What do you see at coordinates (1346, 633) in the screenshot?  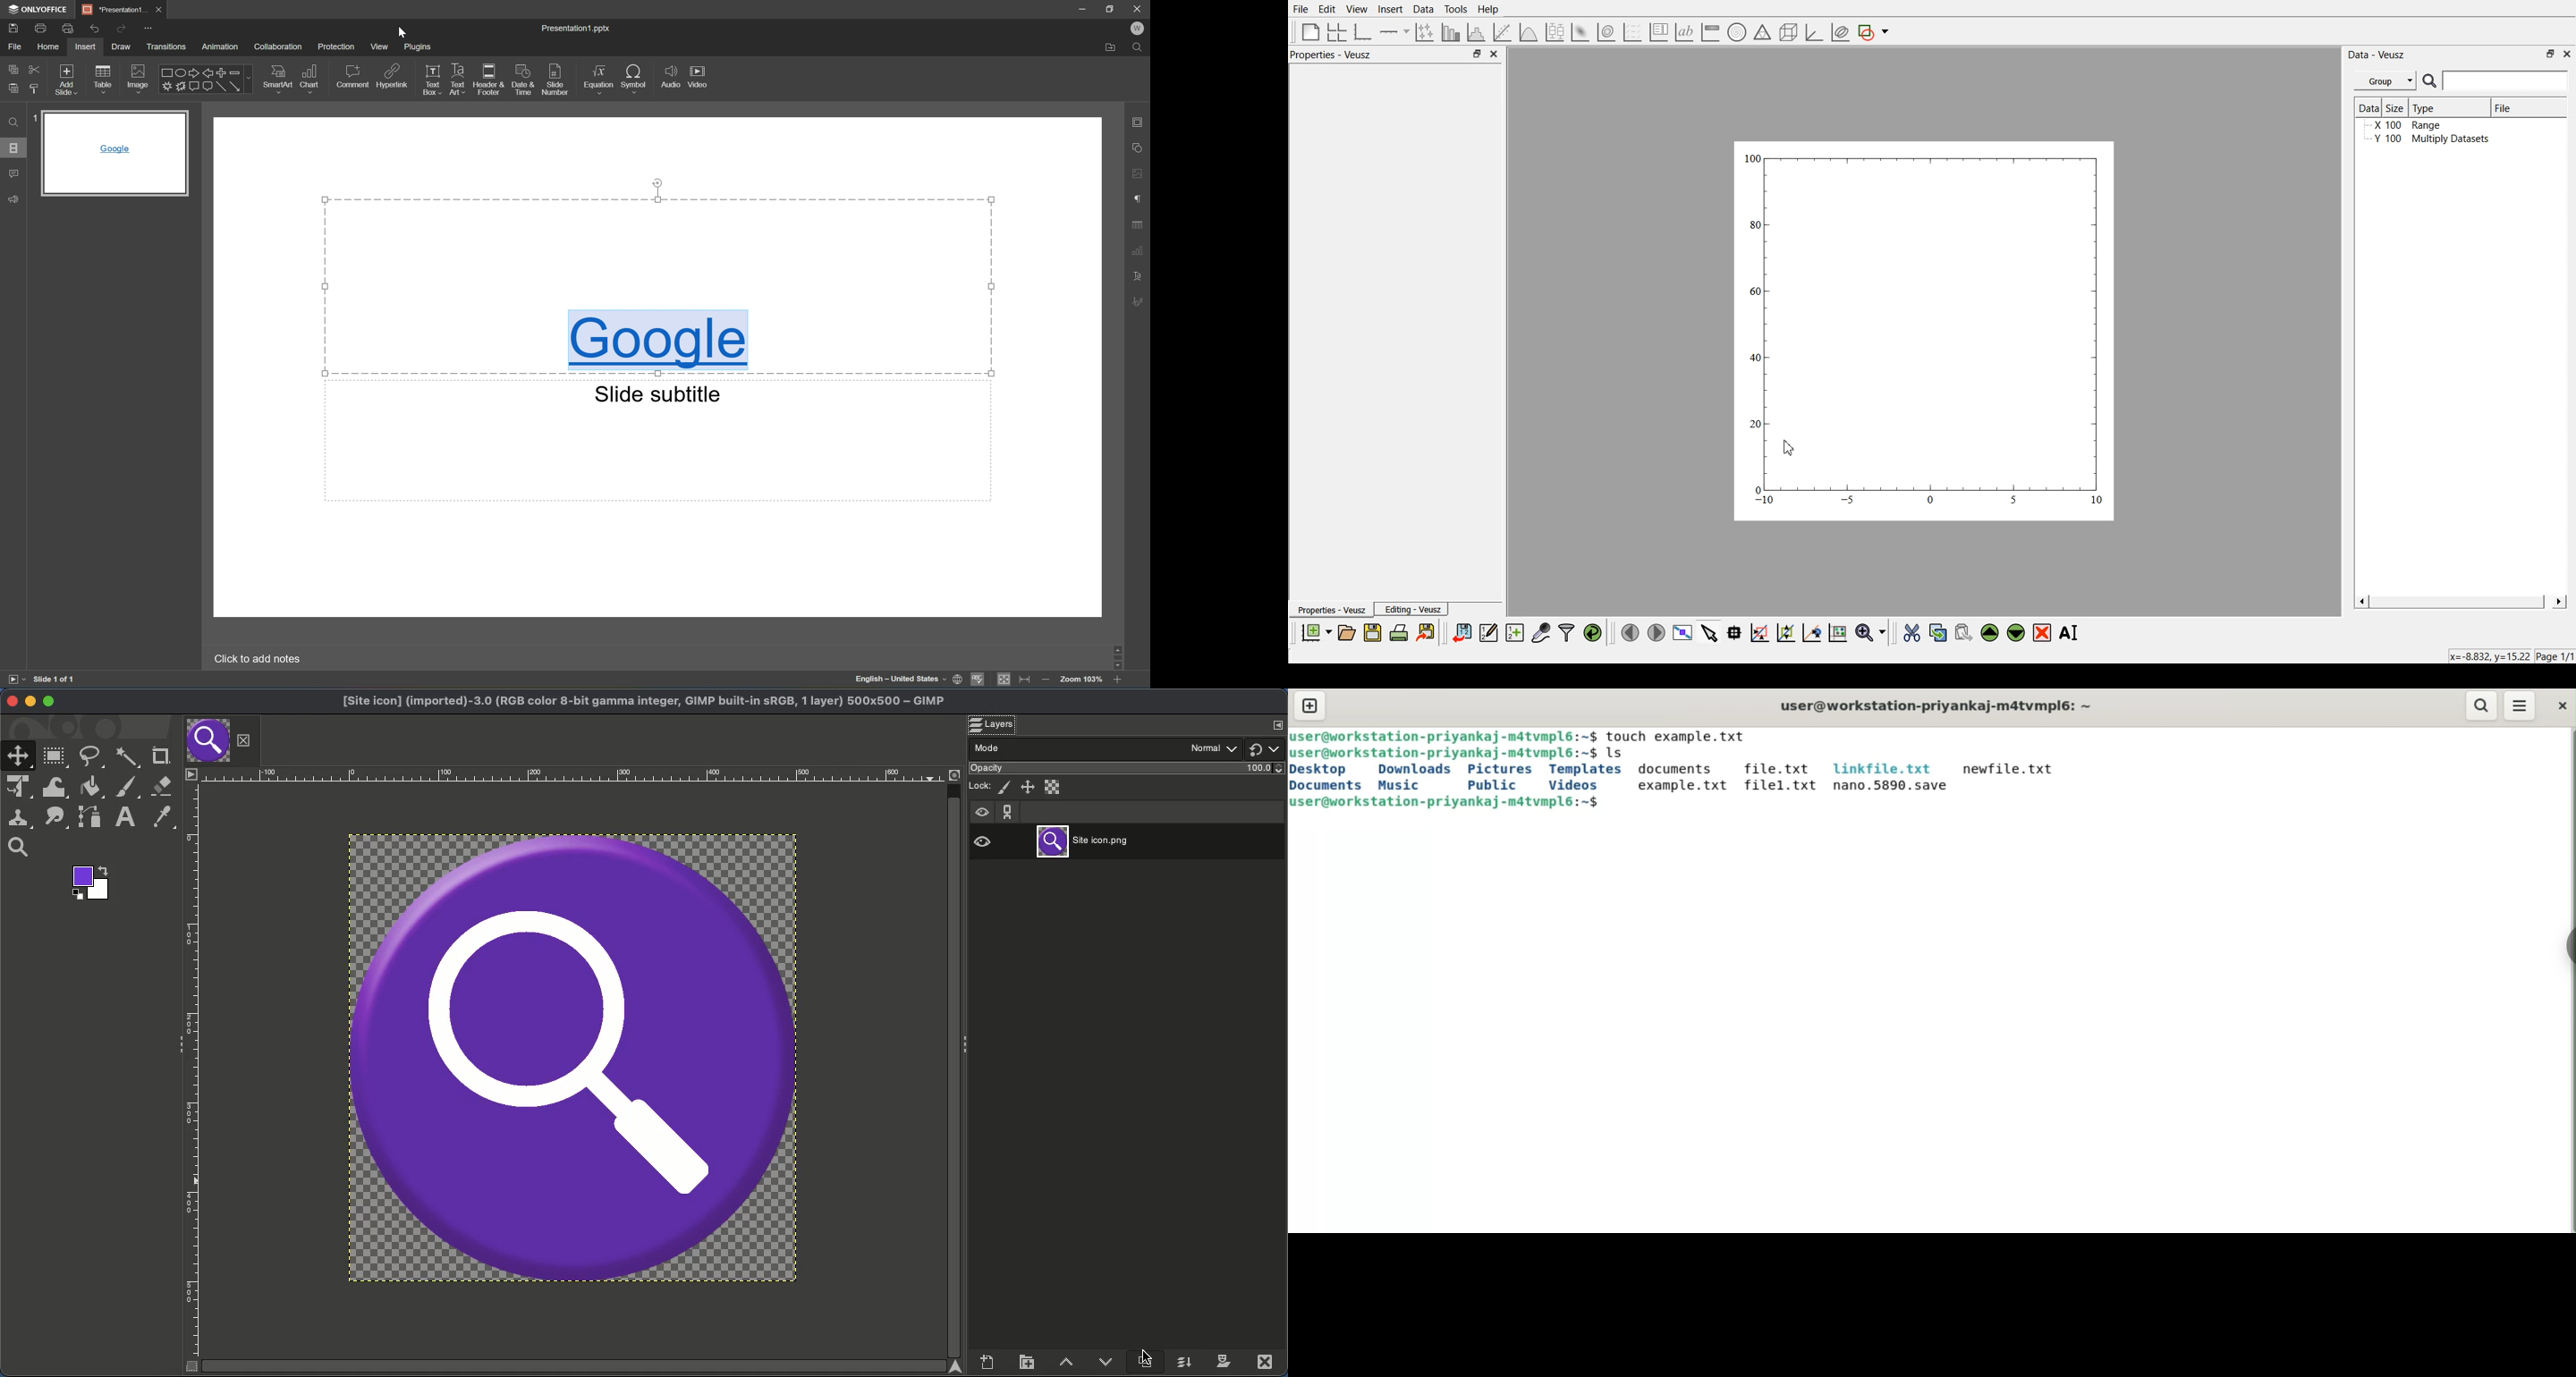 I see `open` at bounding box center [1346, 633].